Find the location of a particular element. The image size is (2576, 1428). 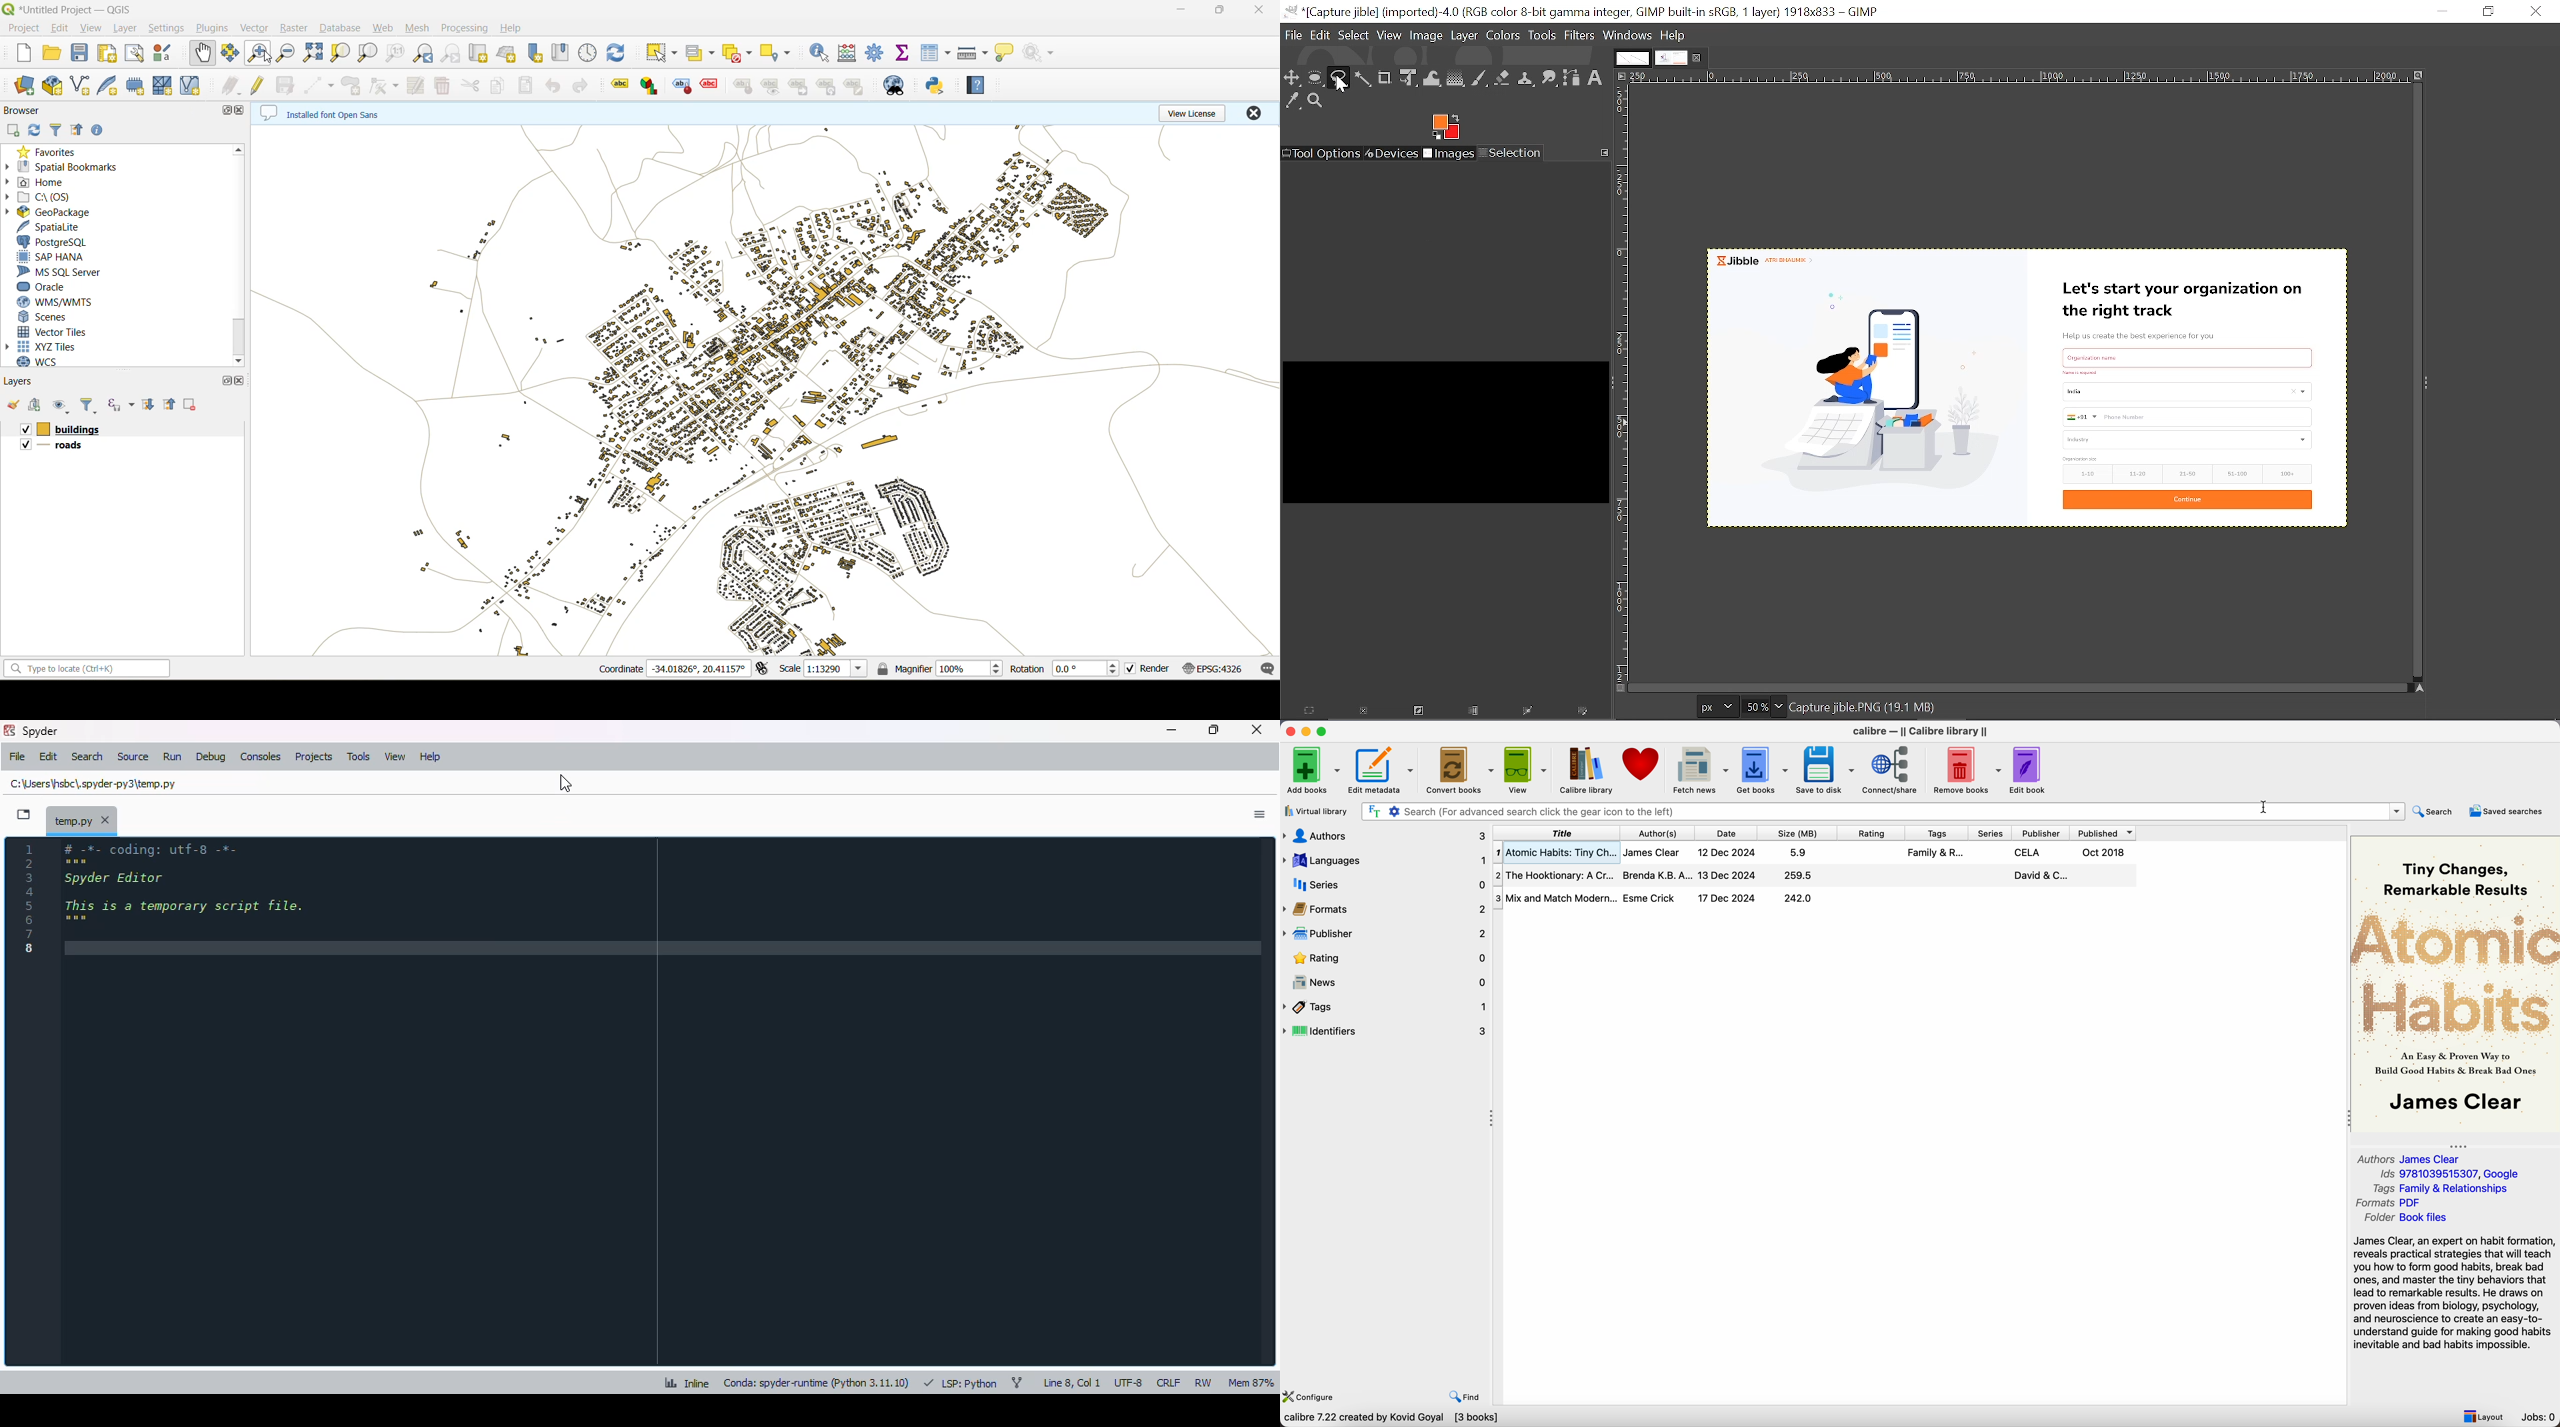

plugins is located at coordinates (211, 29).